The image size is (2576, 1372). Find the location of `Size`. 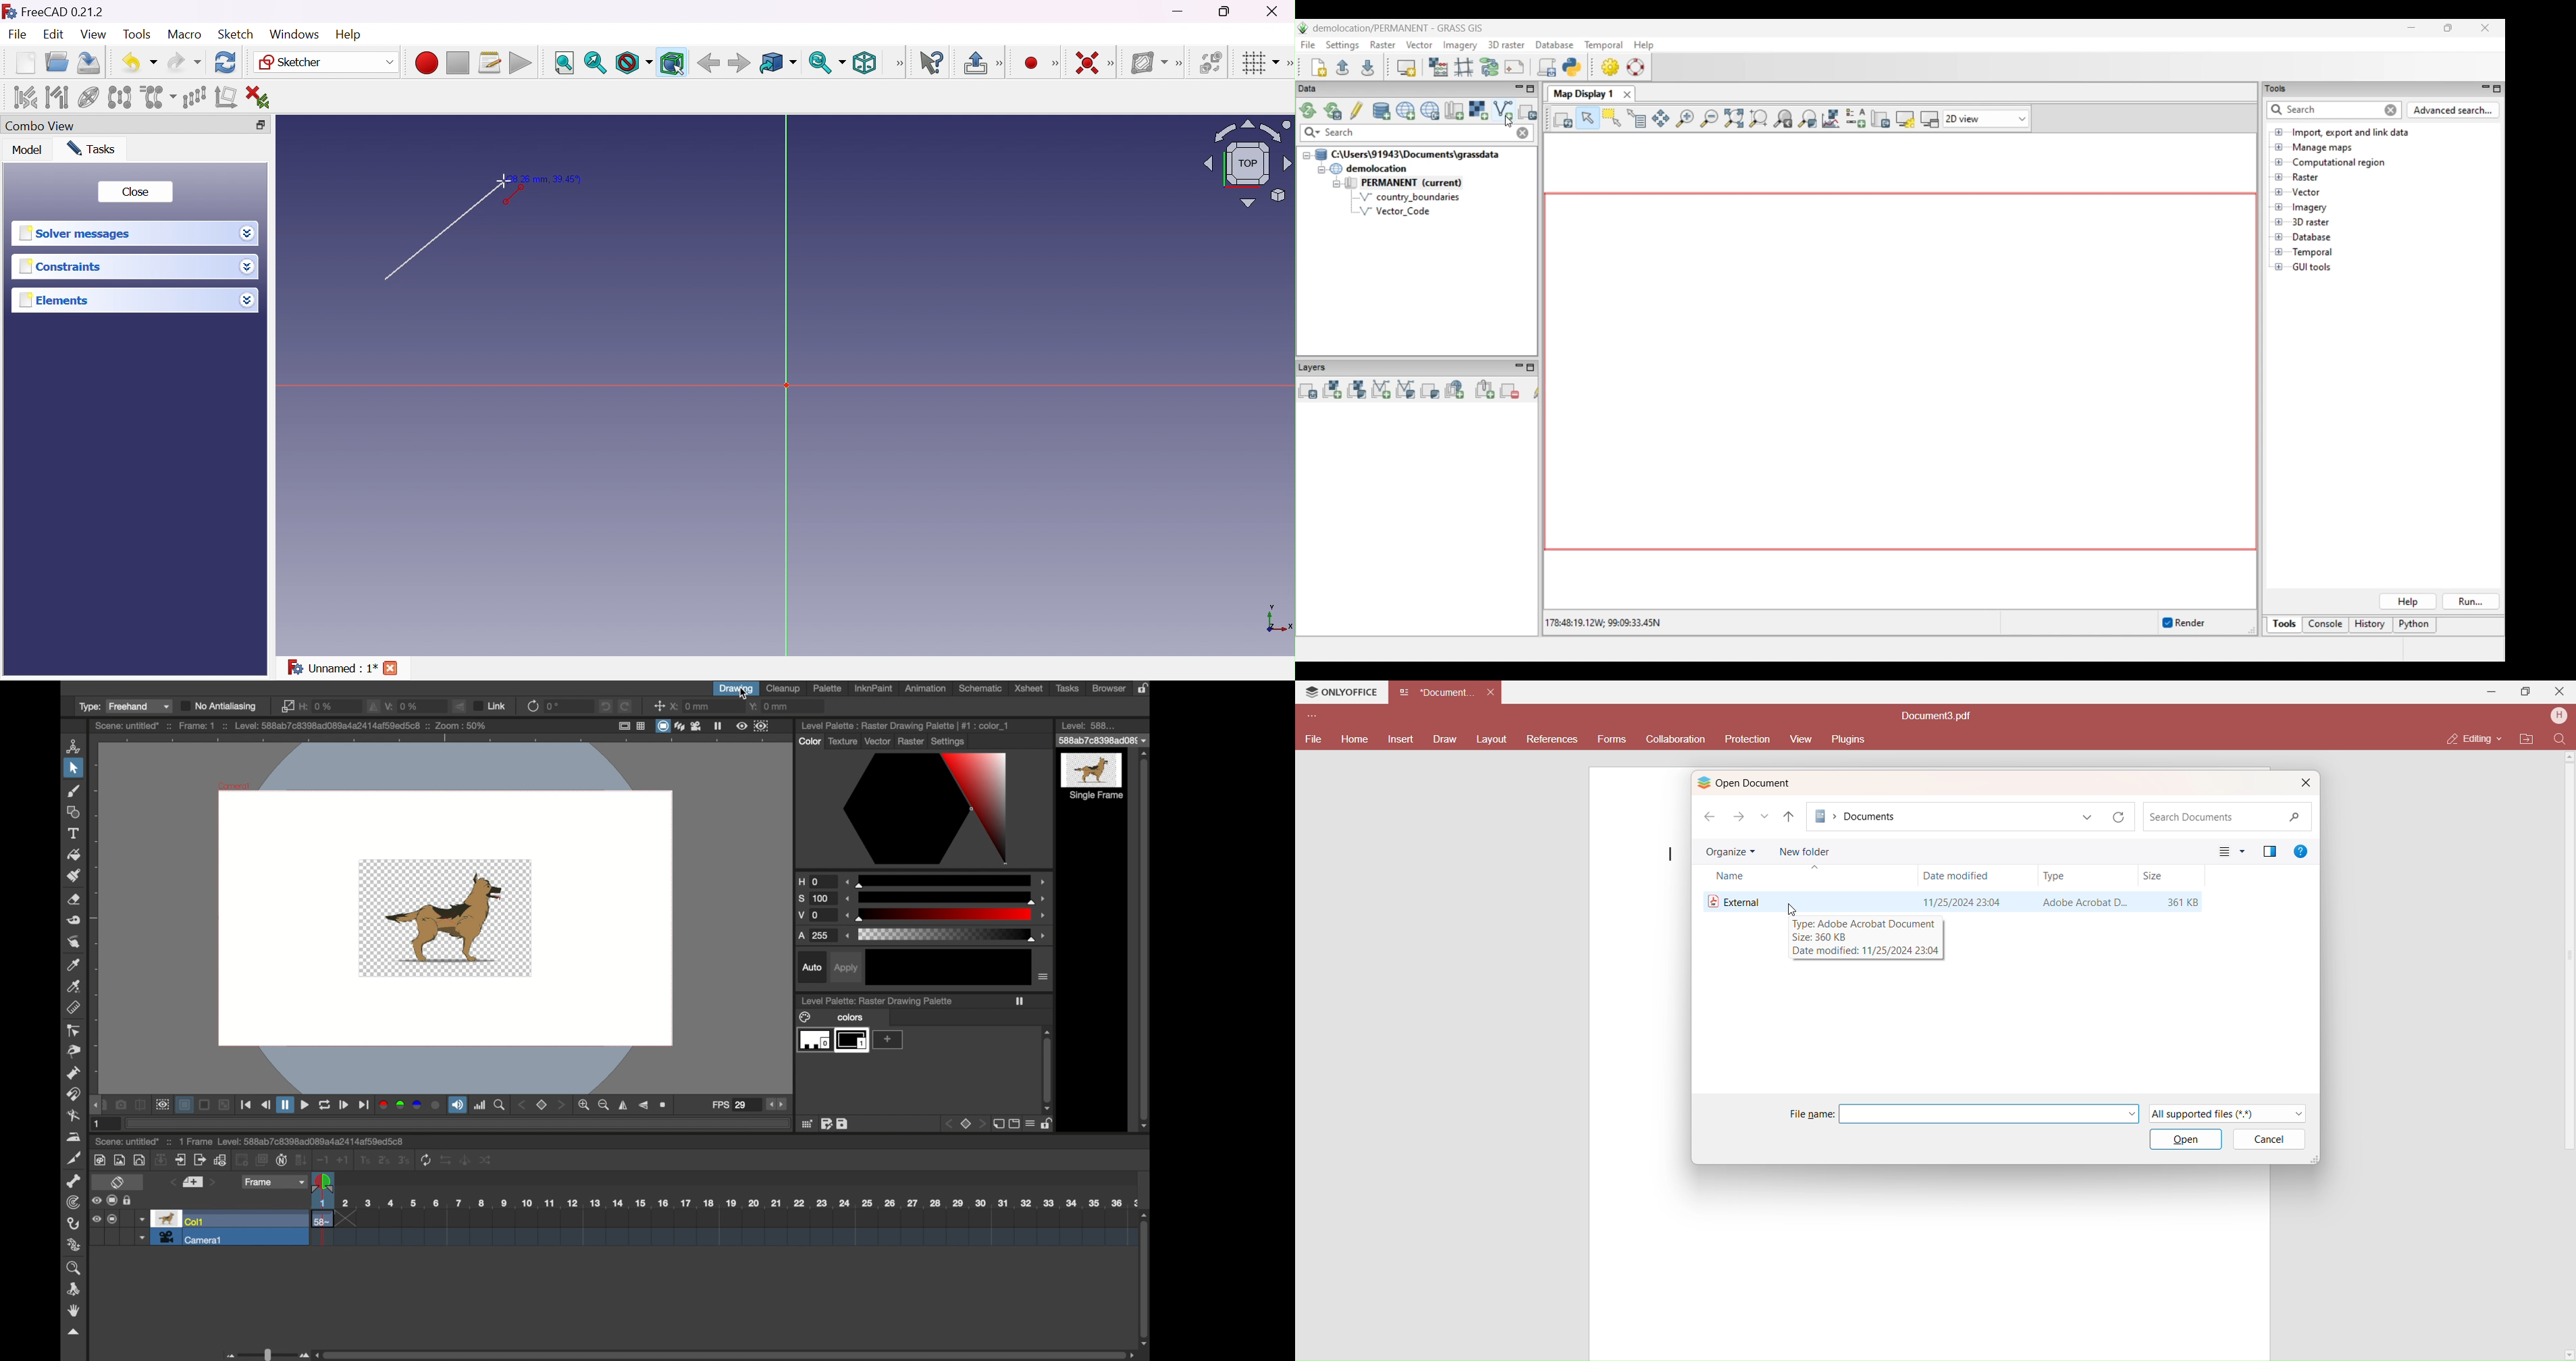

Size is located at coordinates (2154, 877).